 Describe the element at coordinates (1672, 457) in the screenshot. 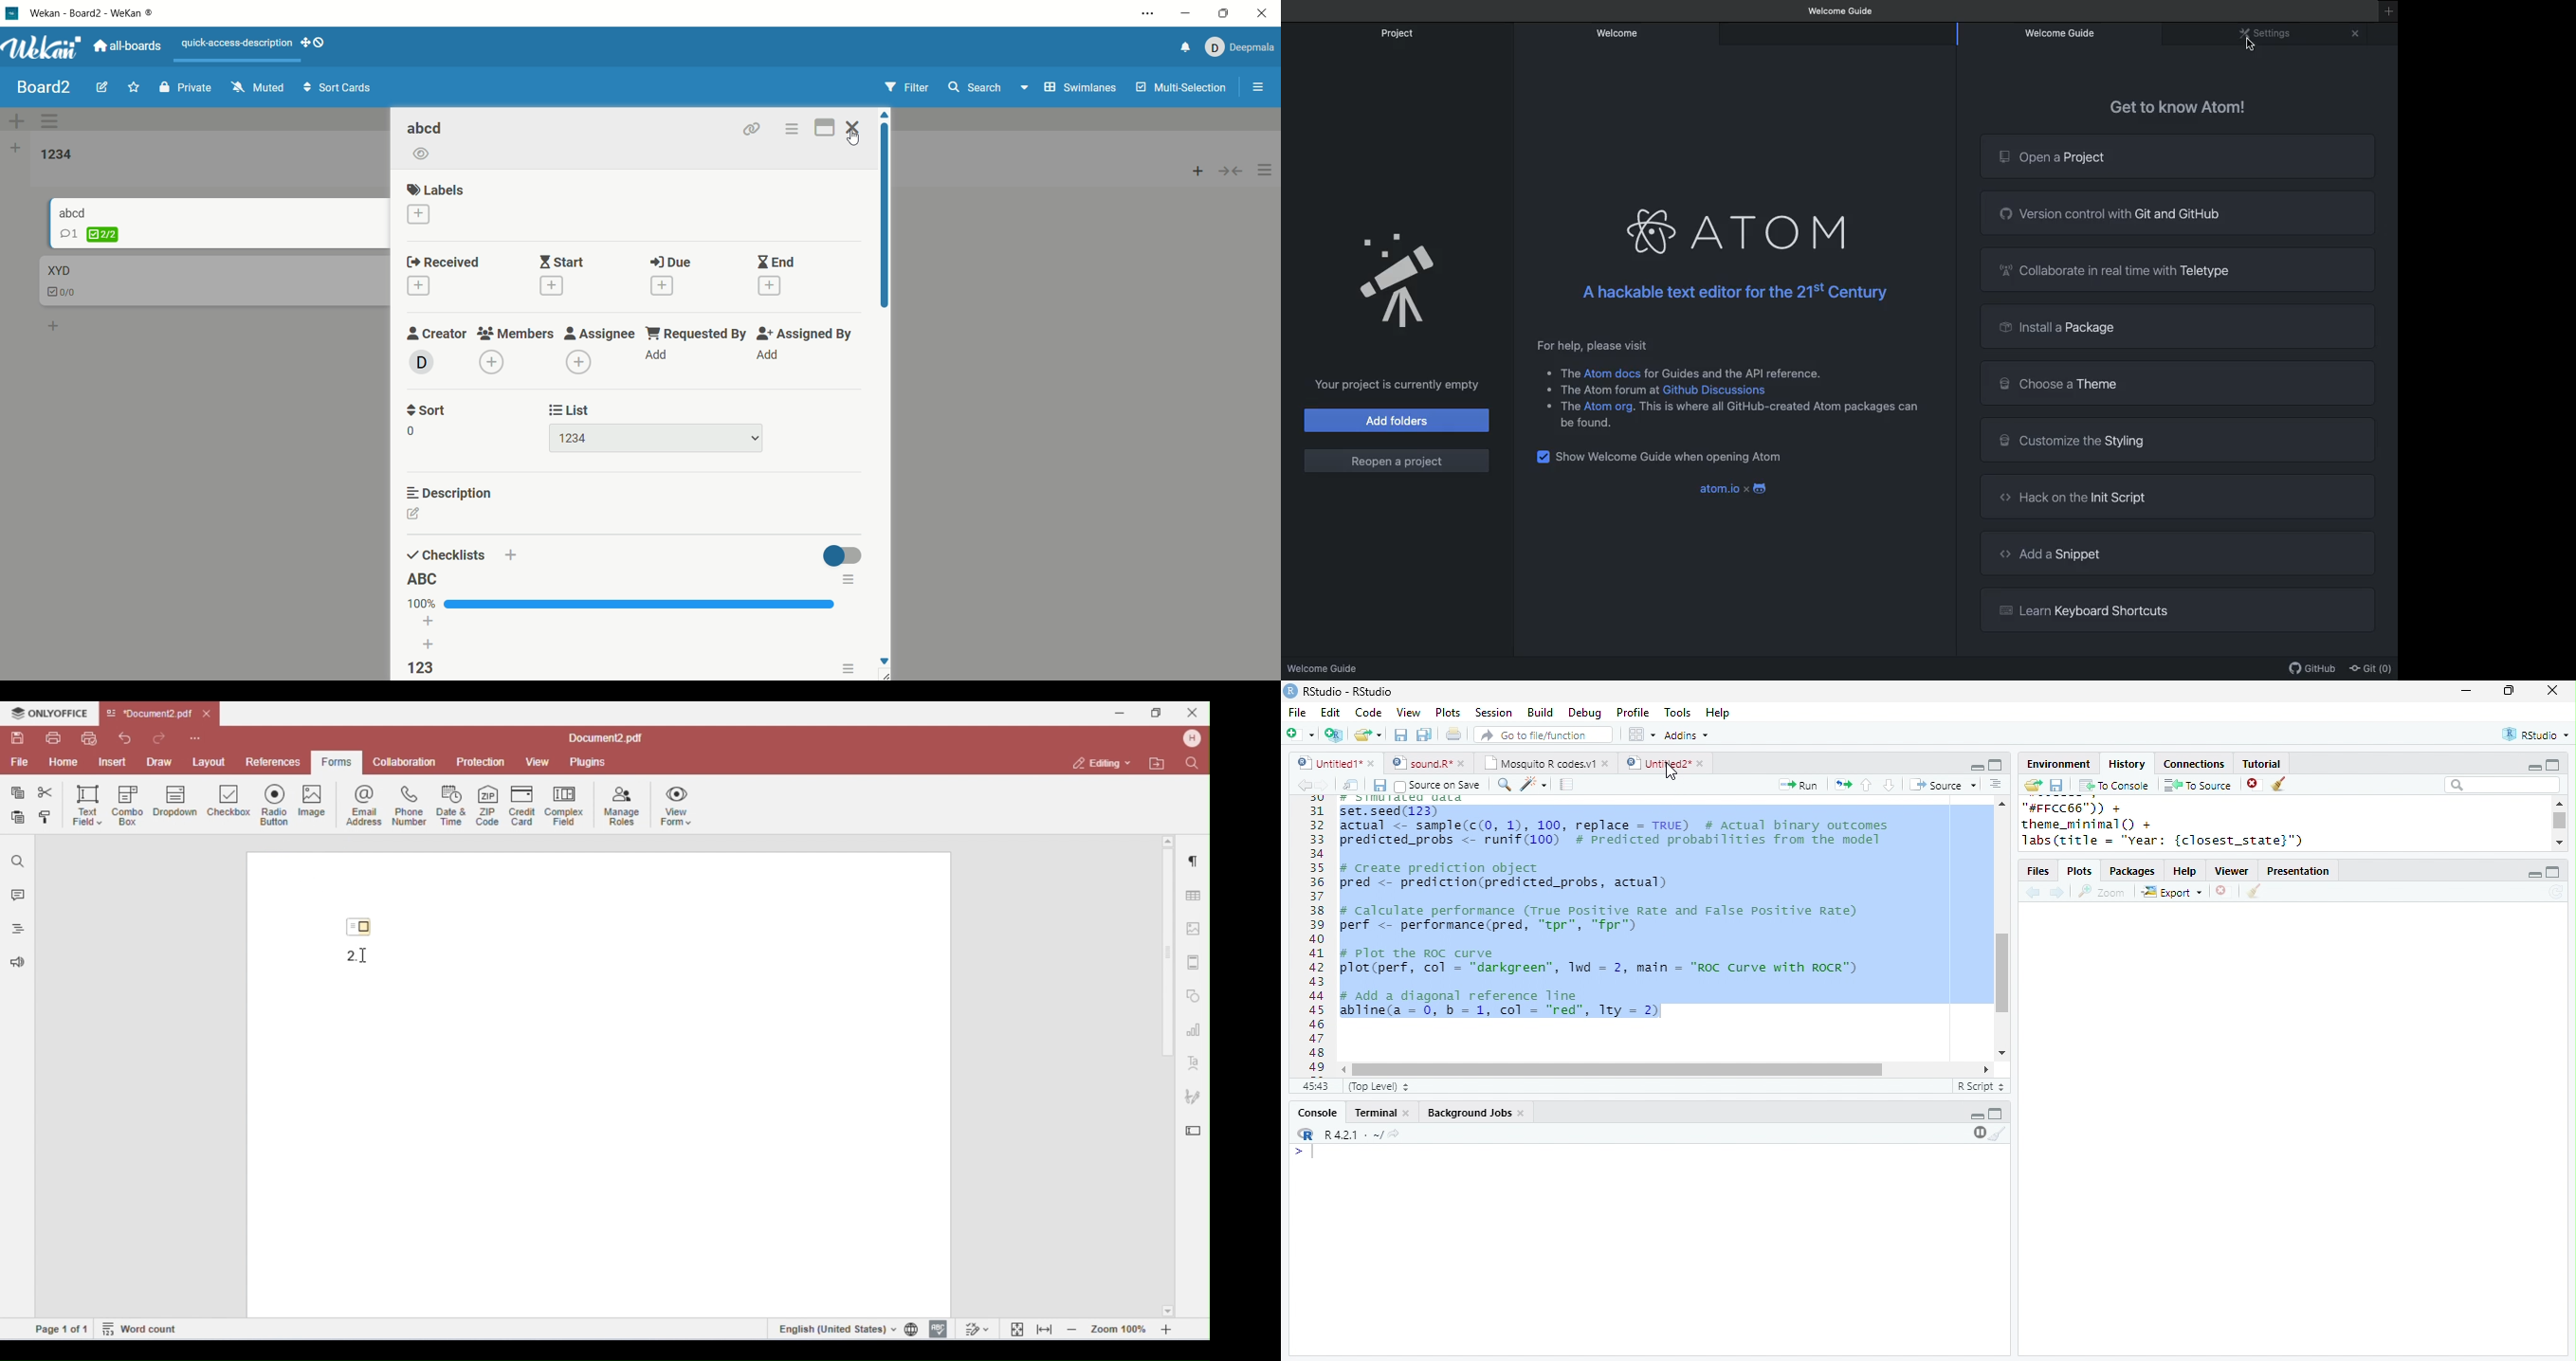

I see `Show welcome guide when opening Atom` at that location.